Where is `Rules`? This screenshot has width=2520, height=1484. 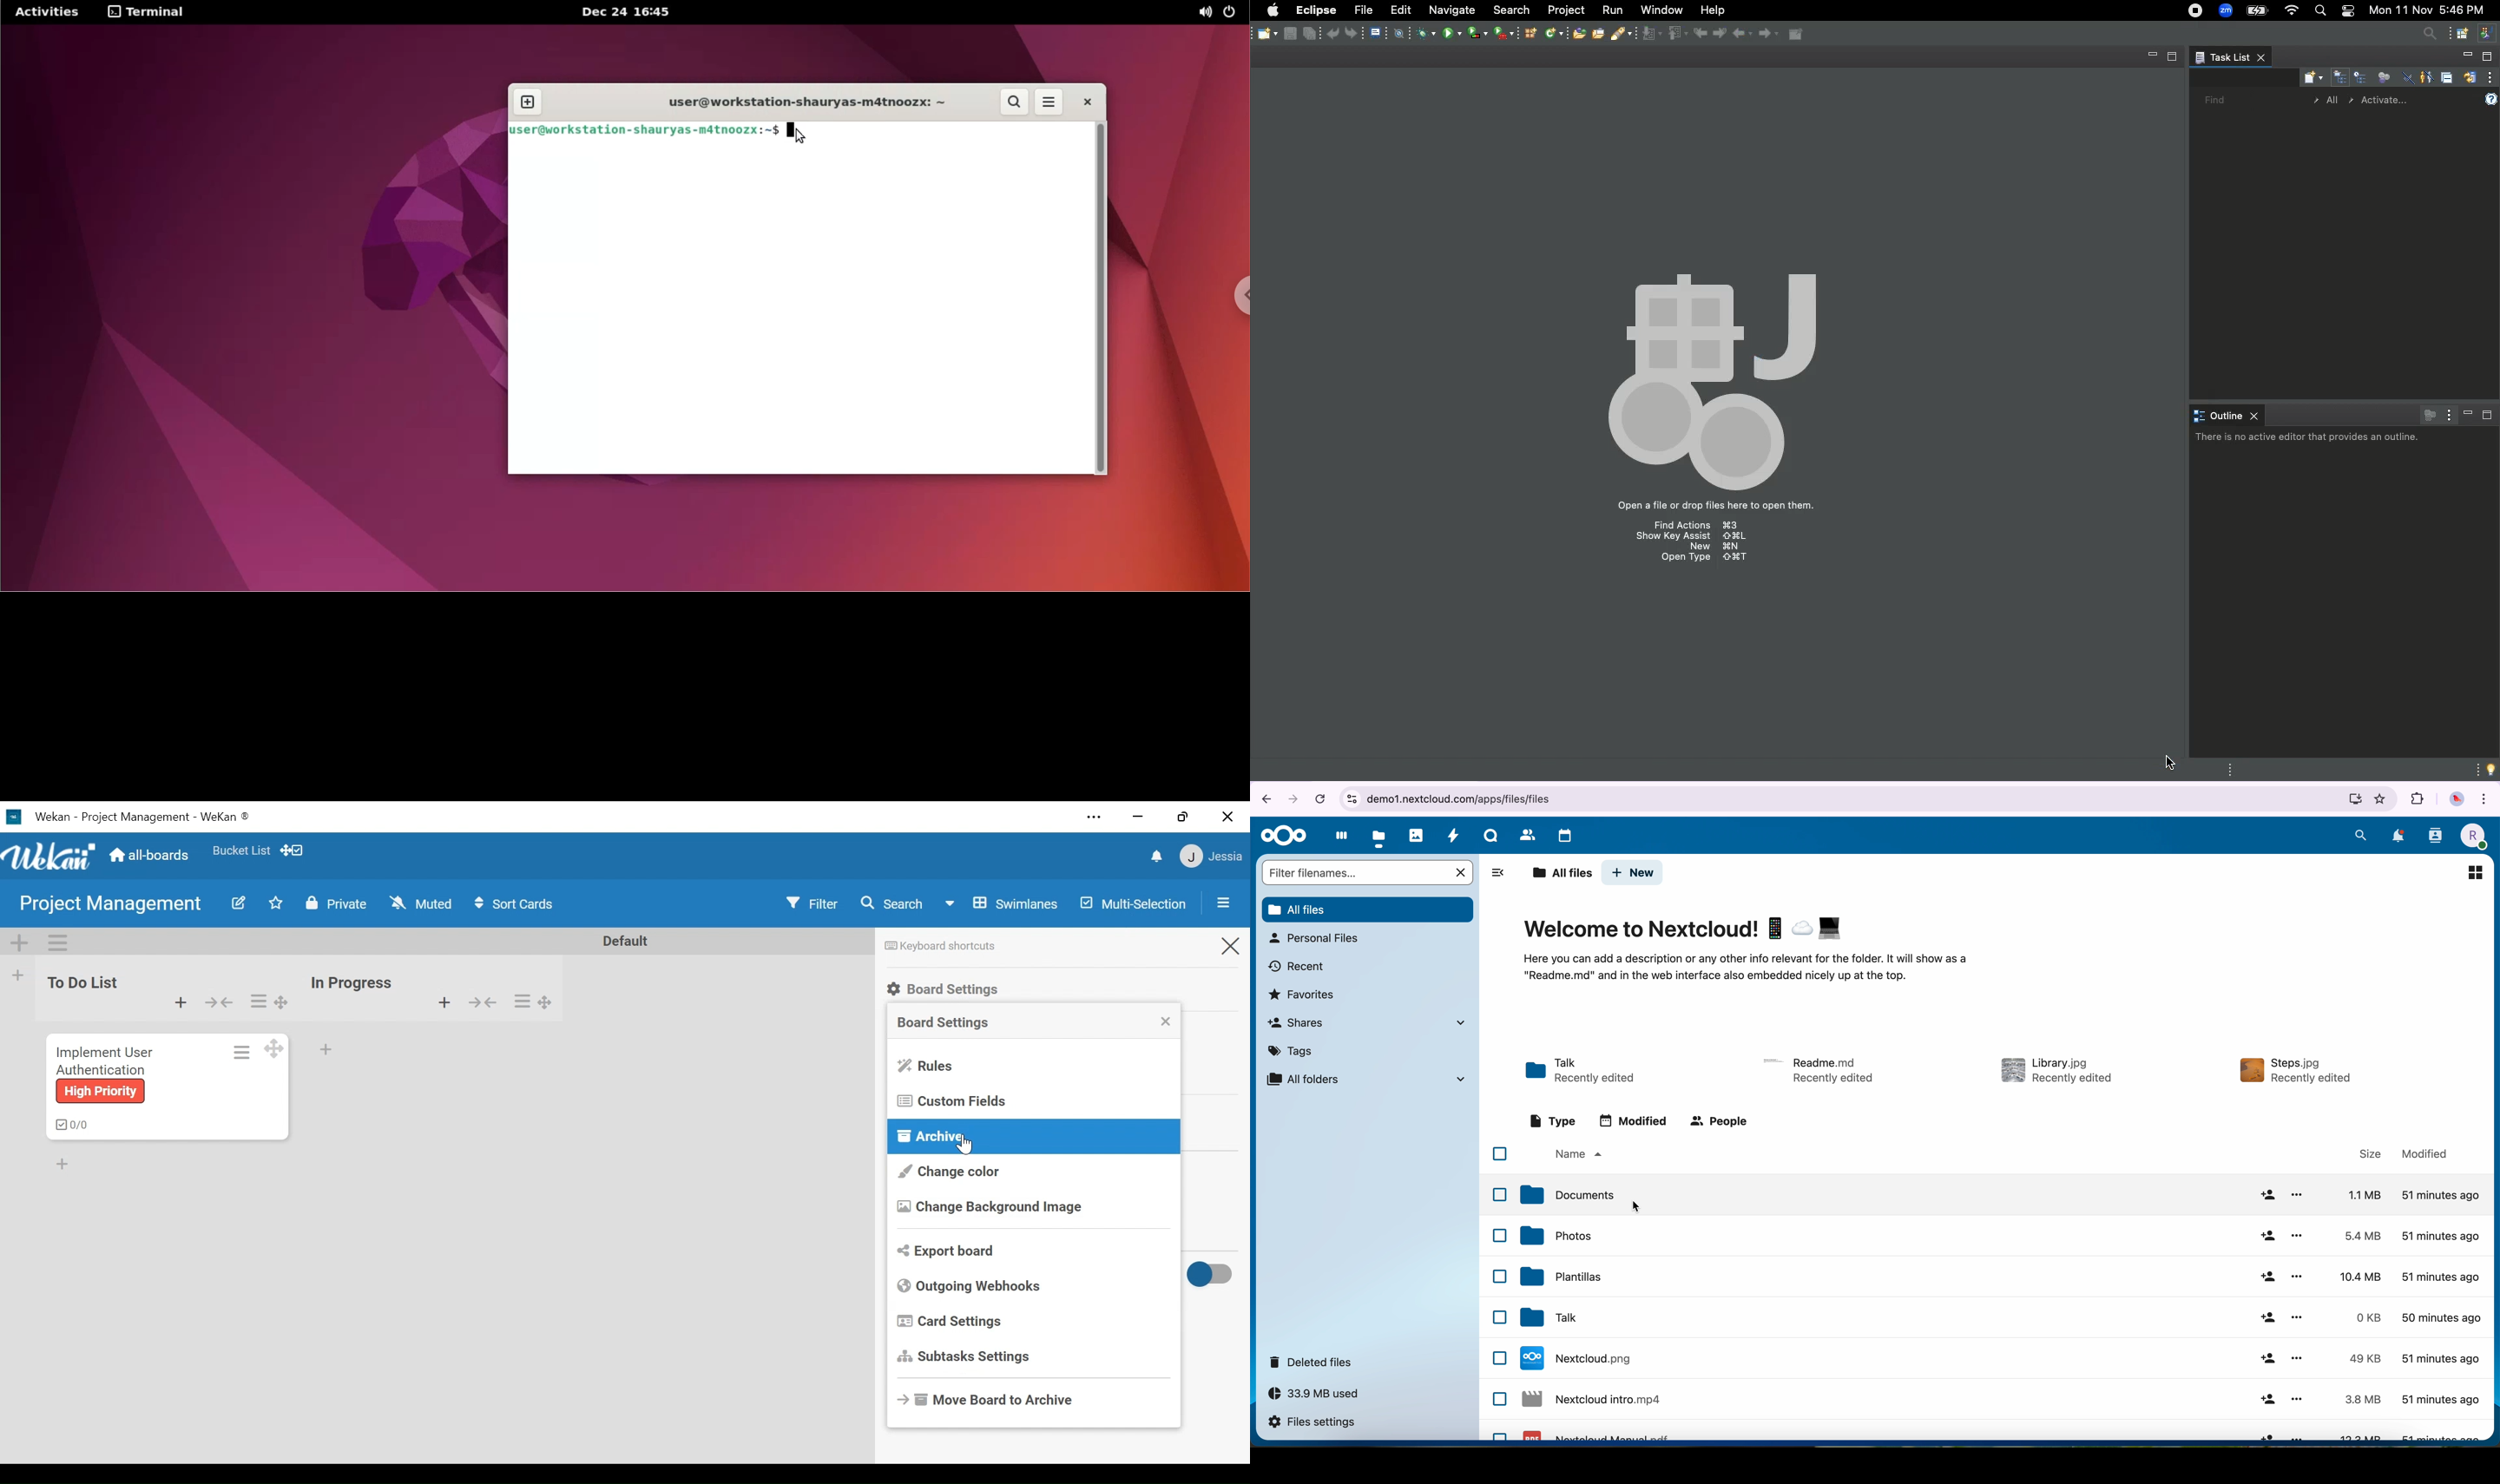
Rules is located at coordinates (927, 1065).